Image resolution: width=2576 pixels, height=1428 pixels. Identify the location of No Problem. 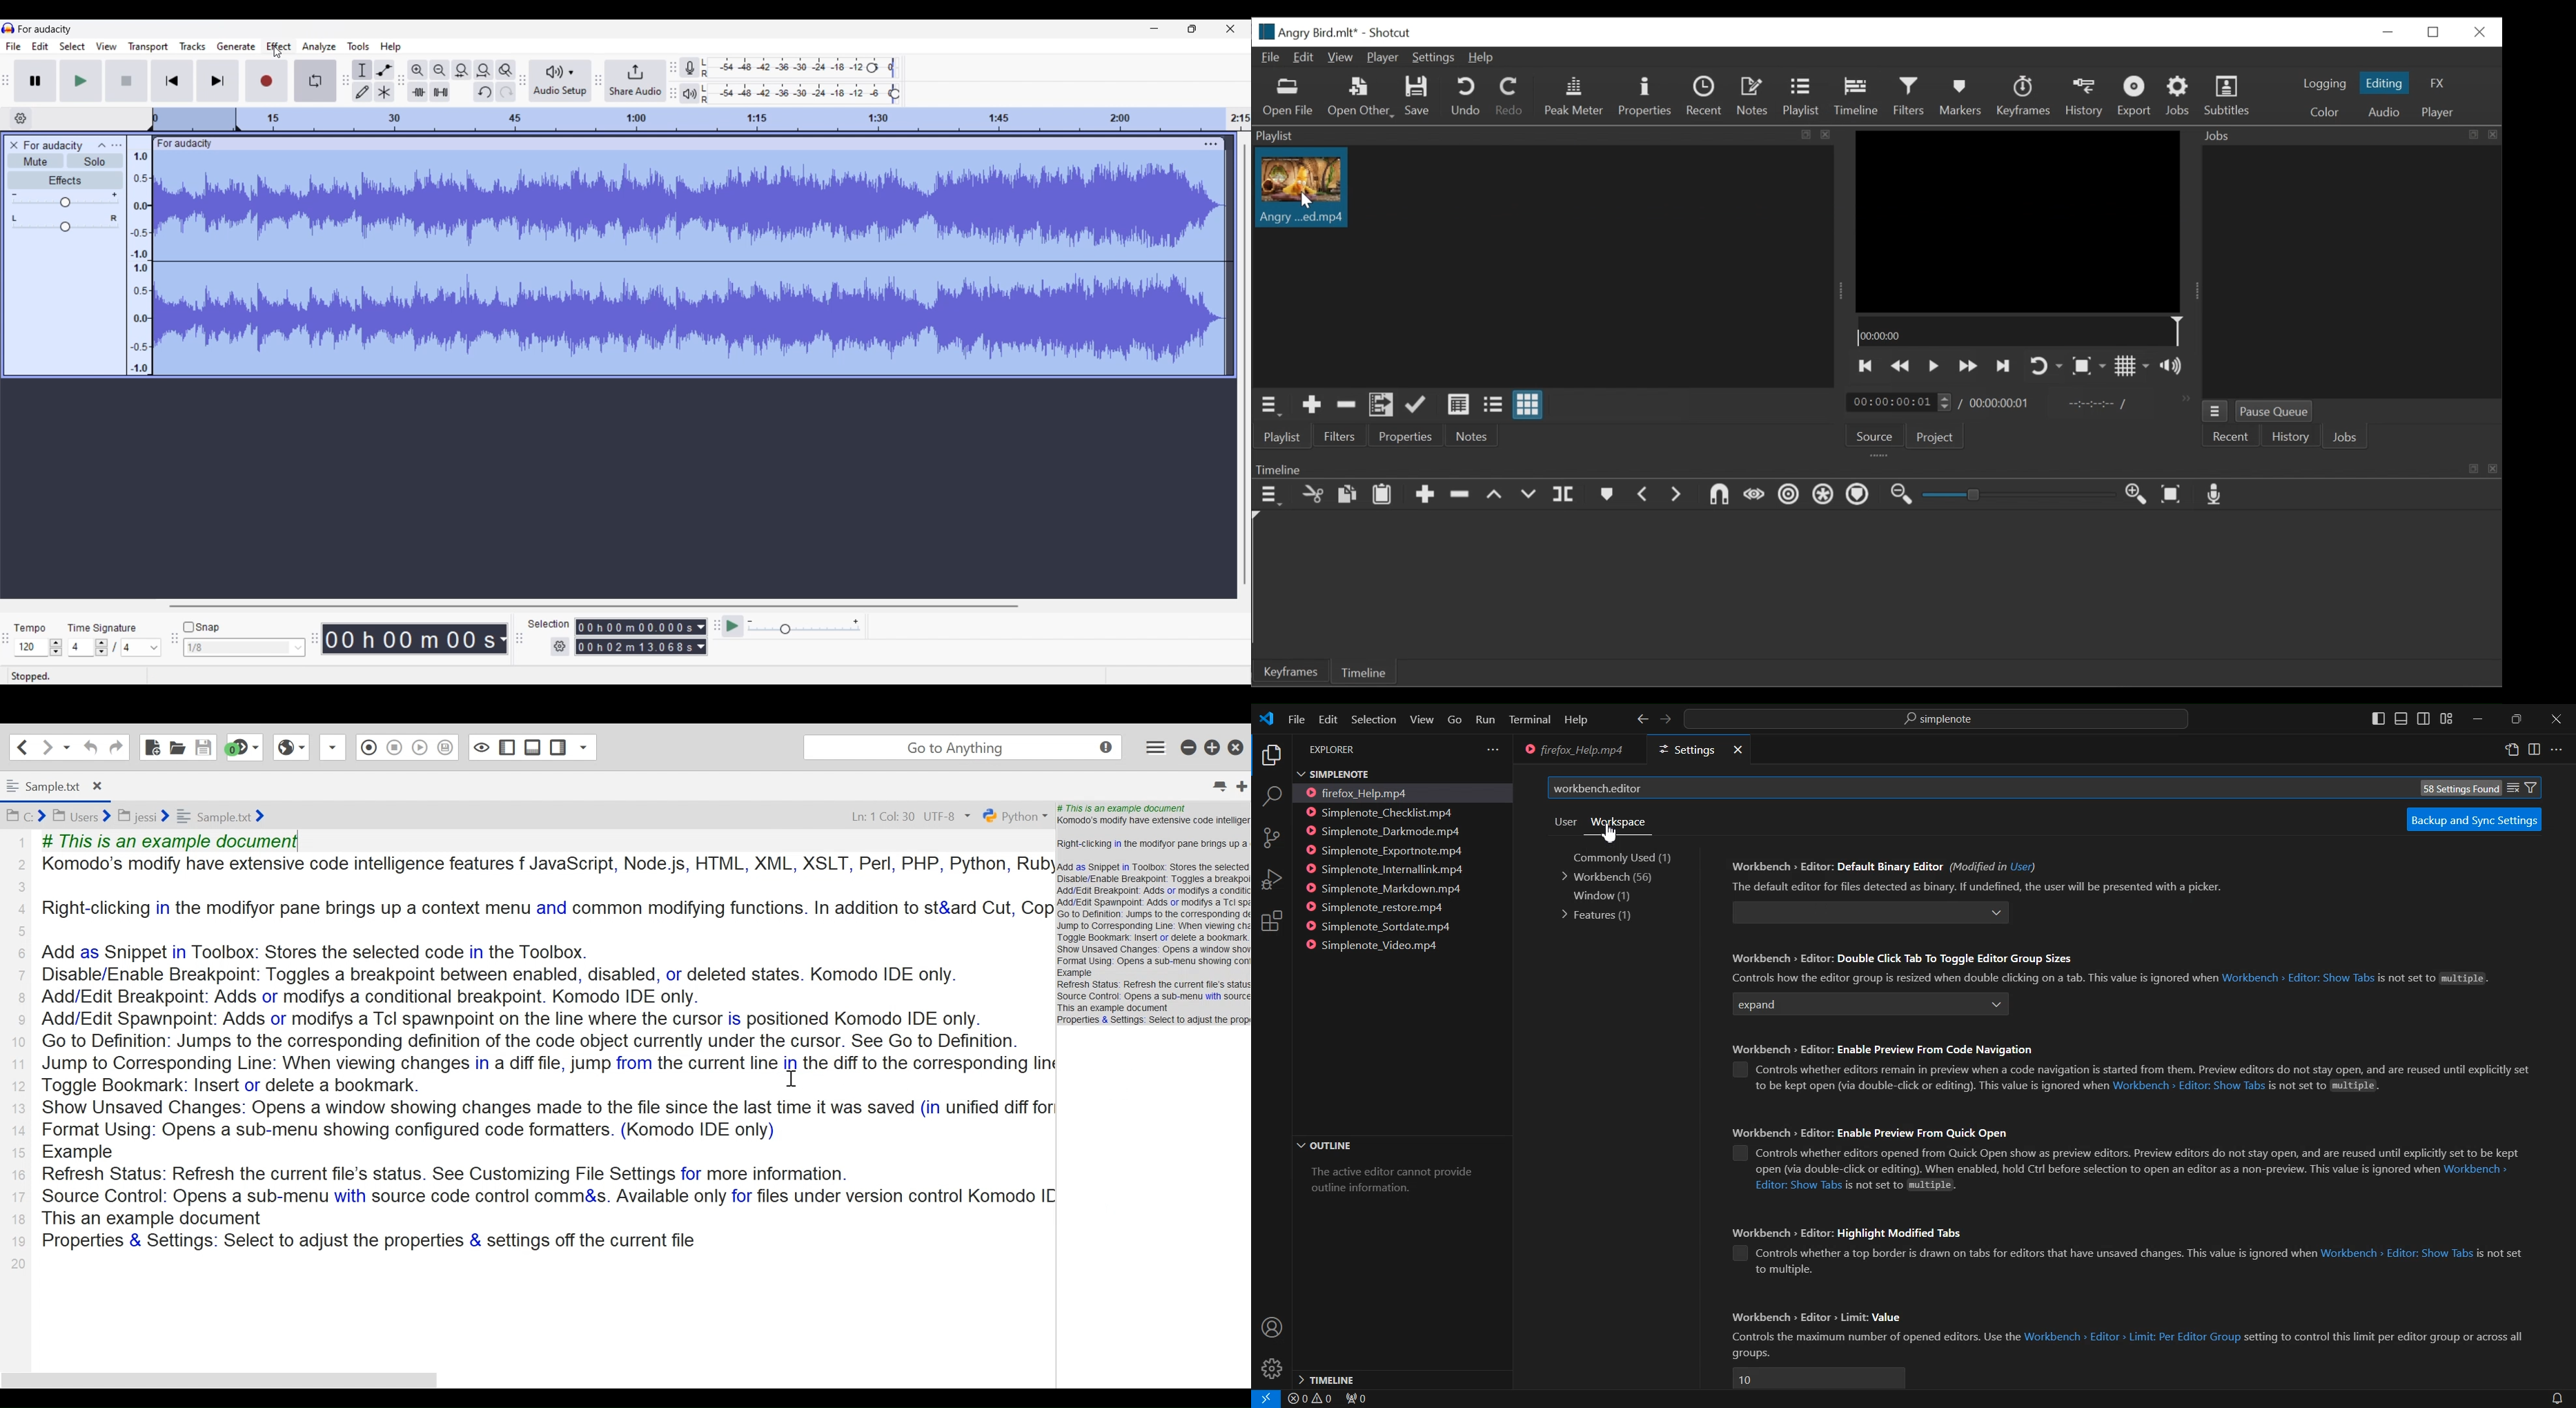
(1309, 1399).